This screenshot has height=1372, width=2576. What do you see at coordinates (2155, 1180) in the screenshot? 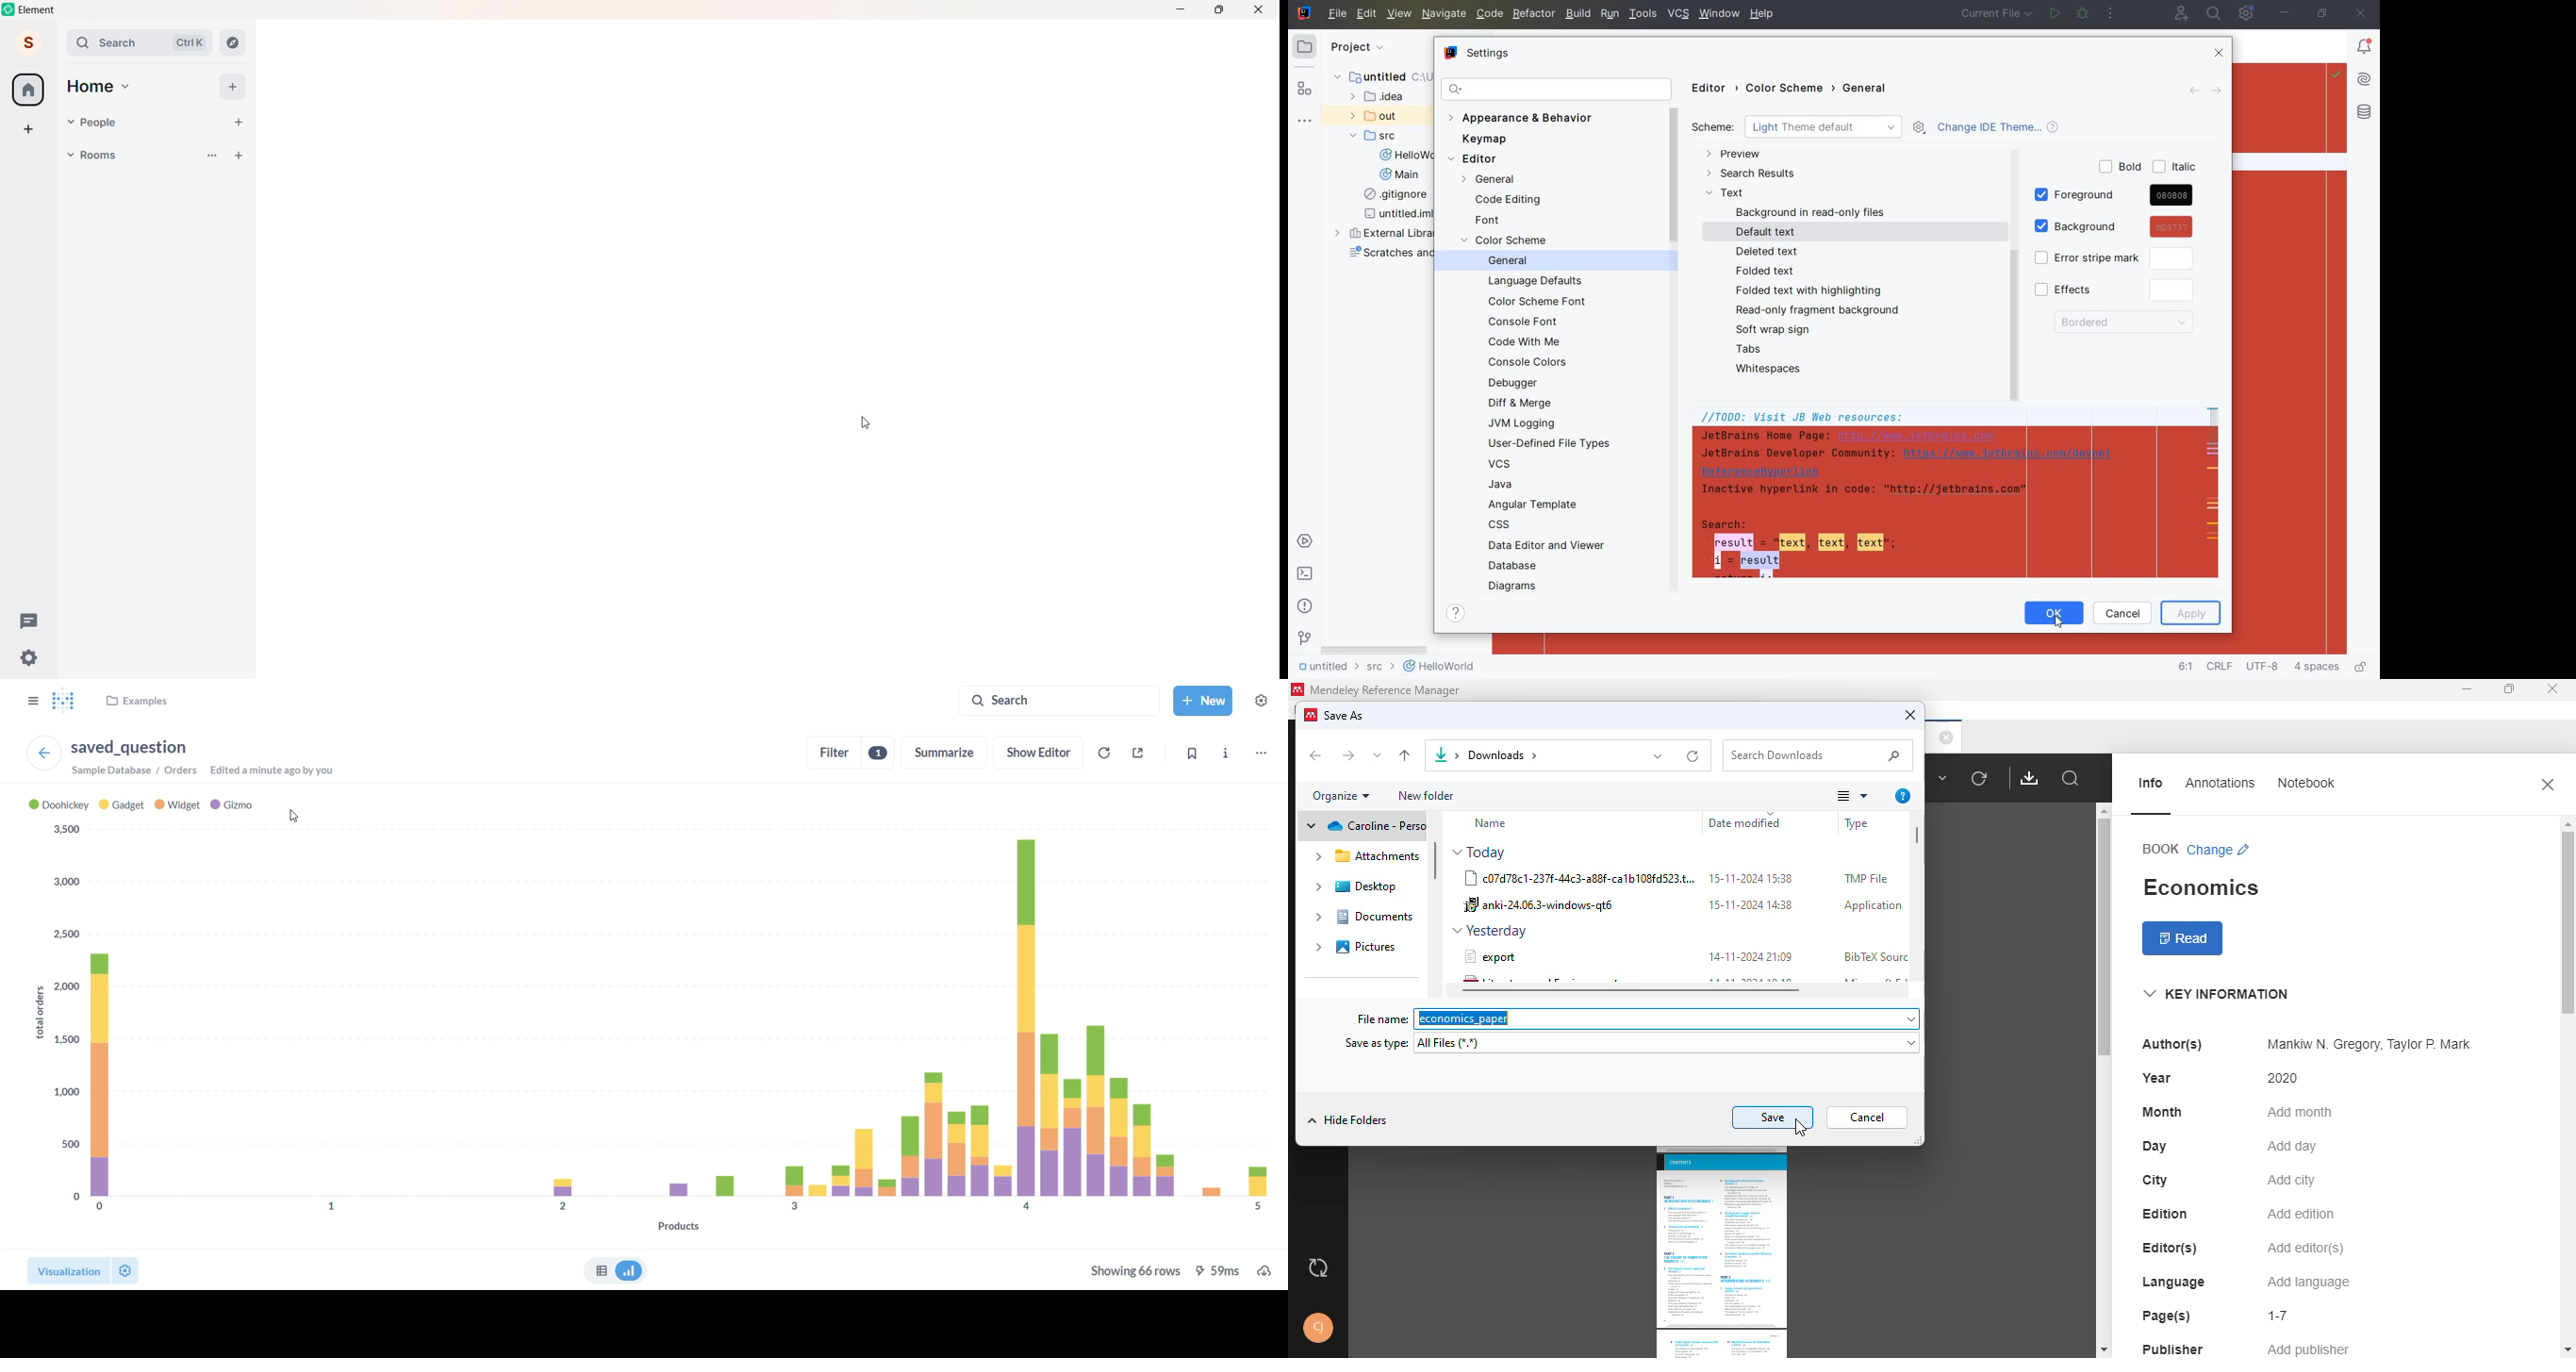
I see `city` at bounding box center [2155, 1180].